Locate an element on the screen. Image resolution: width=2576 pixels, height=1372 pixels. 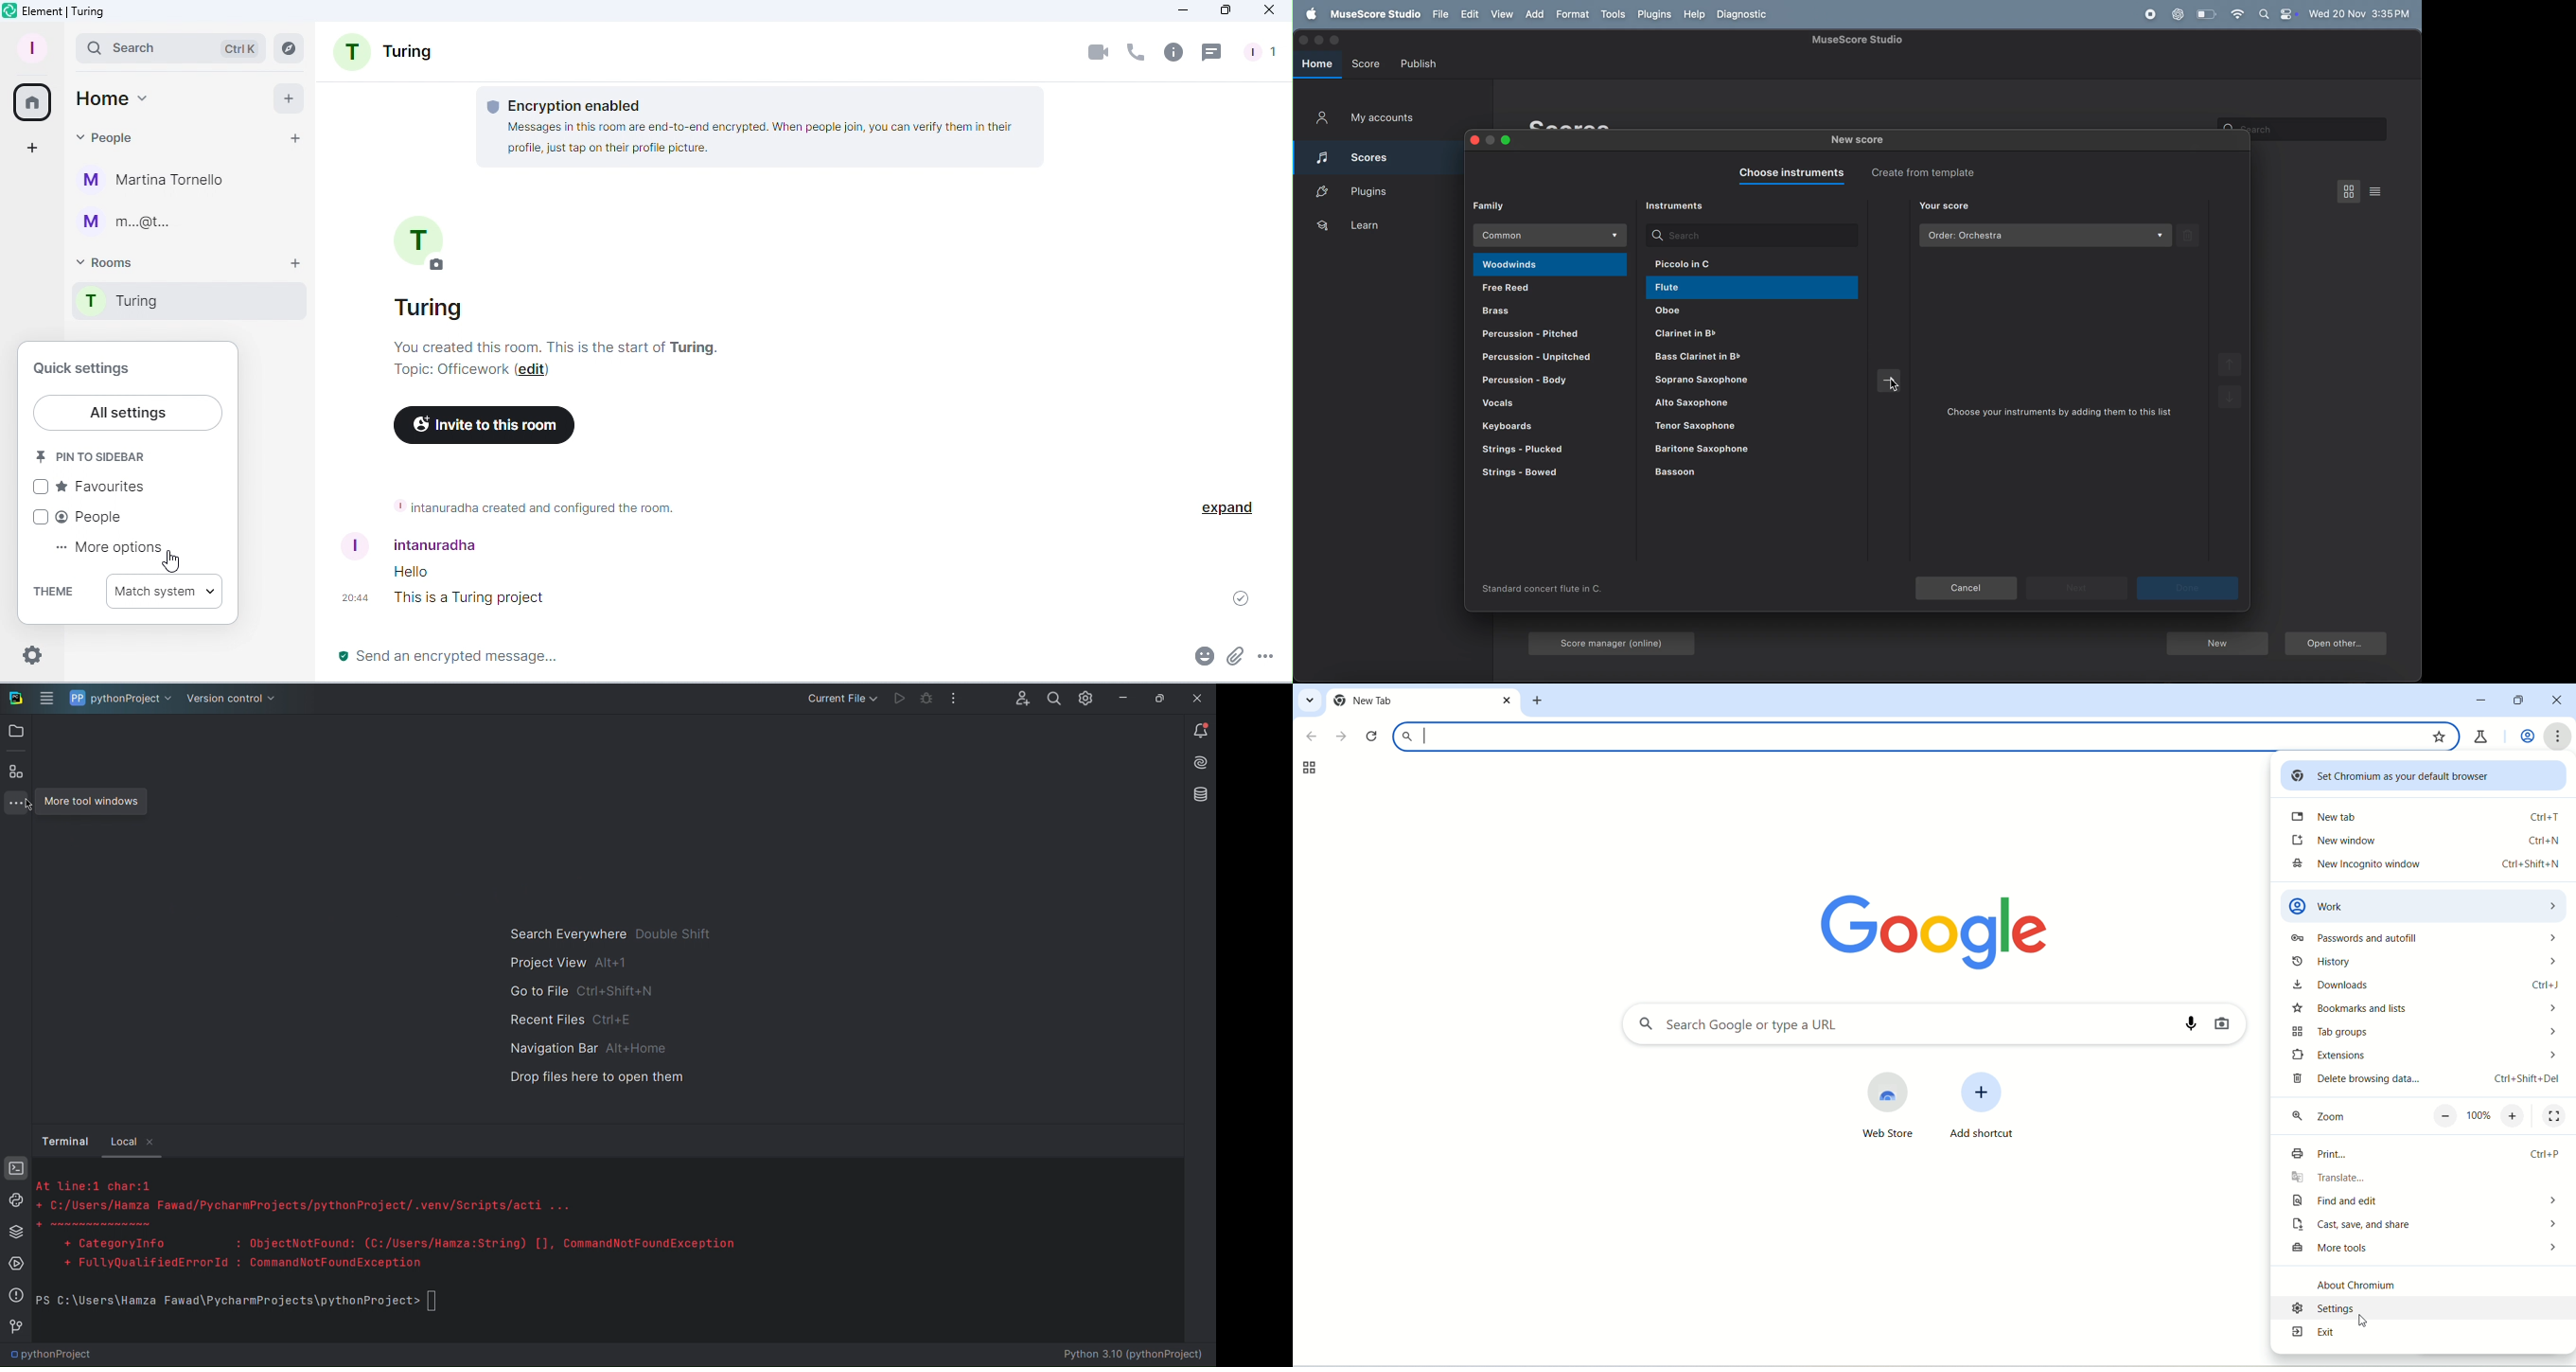
100% is located at coordinates (2479, 1116).